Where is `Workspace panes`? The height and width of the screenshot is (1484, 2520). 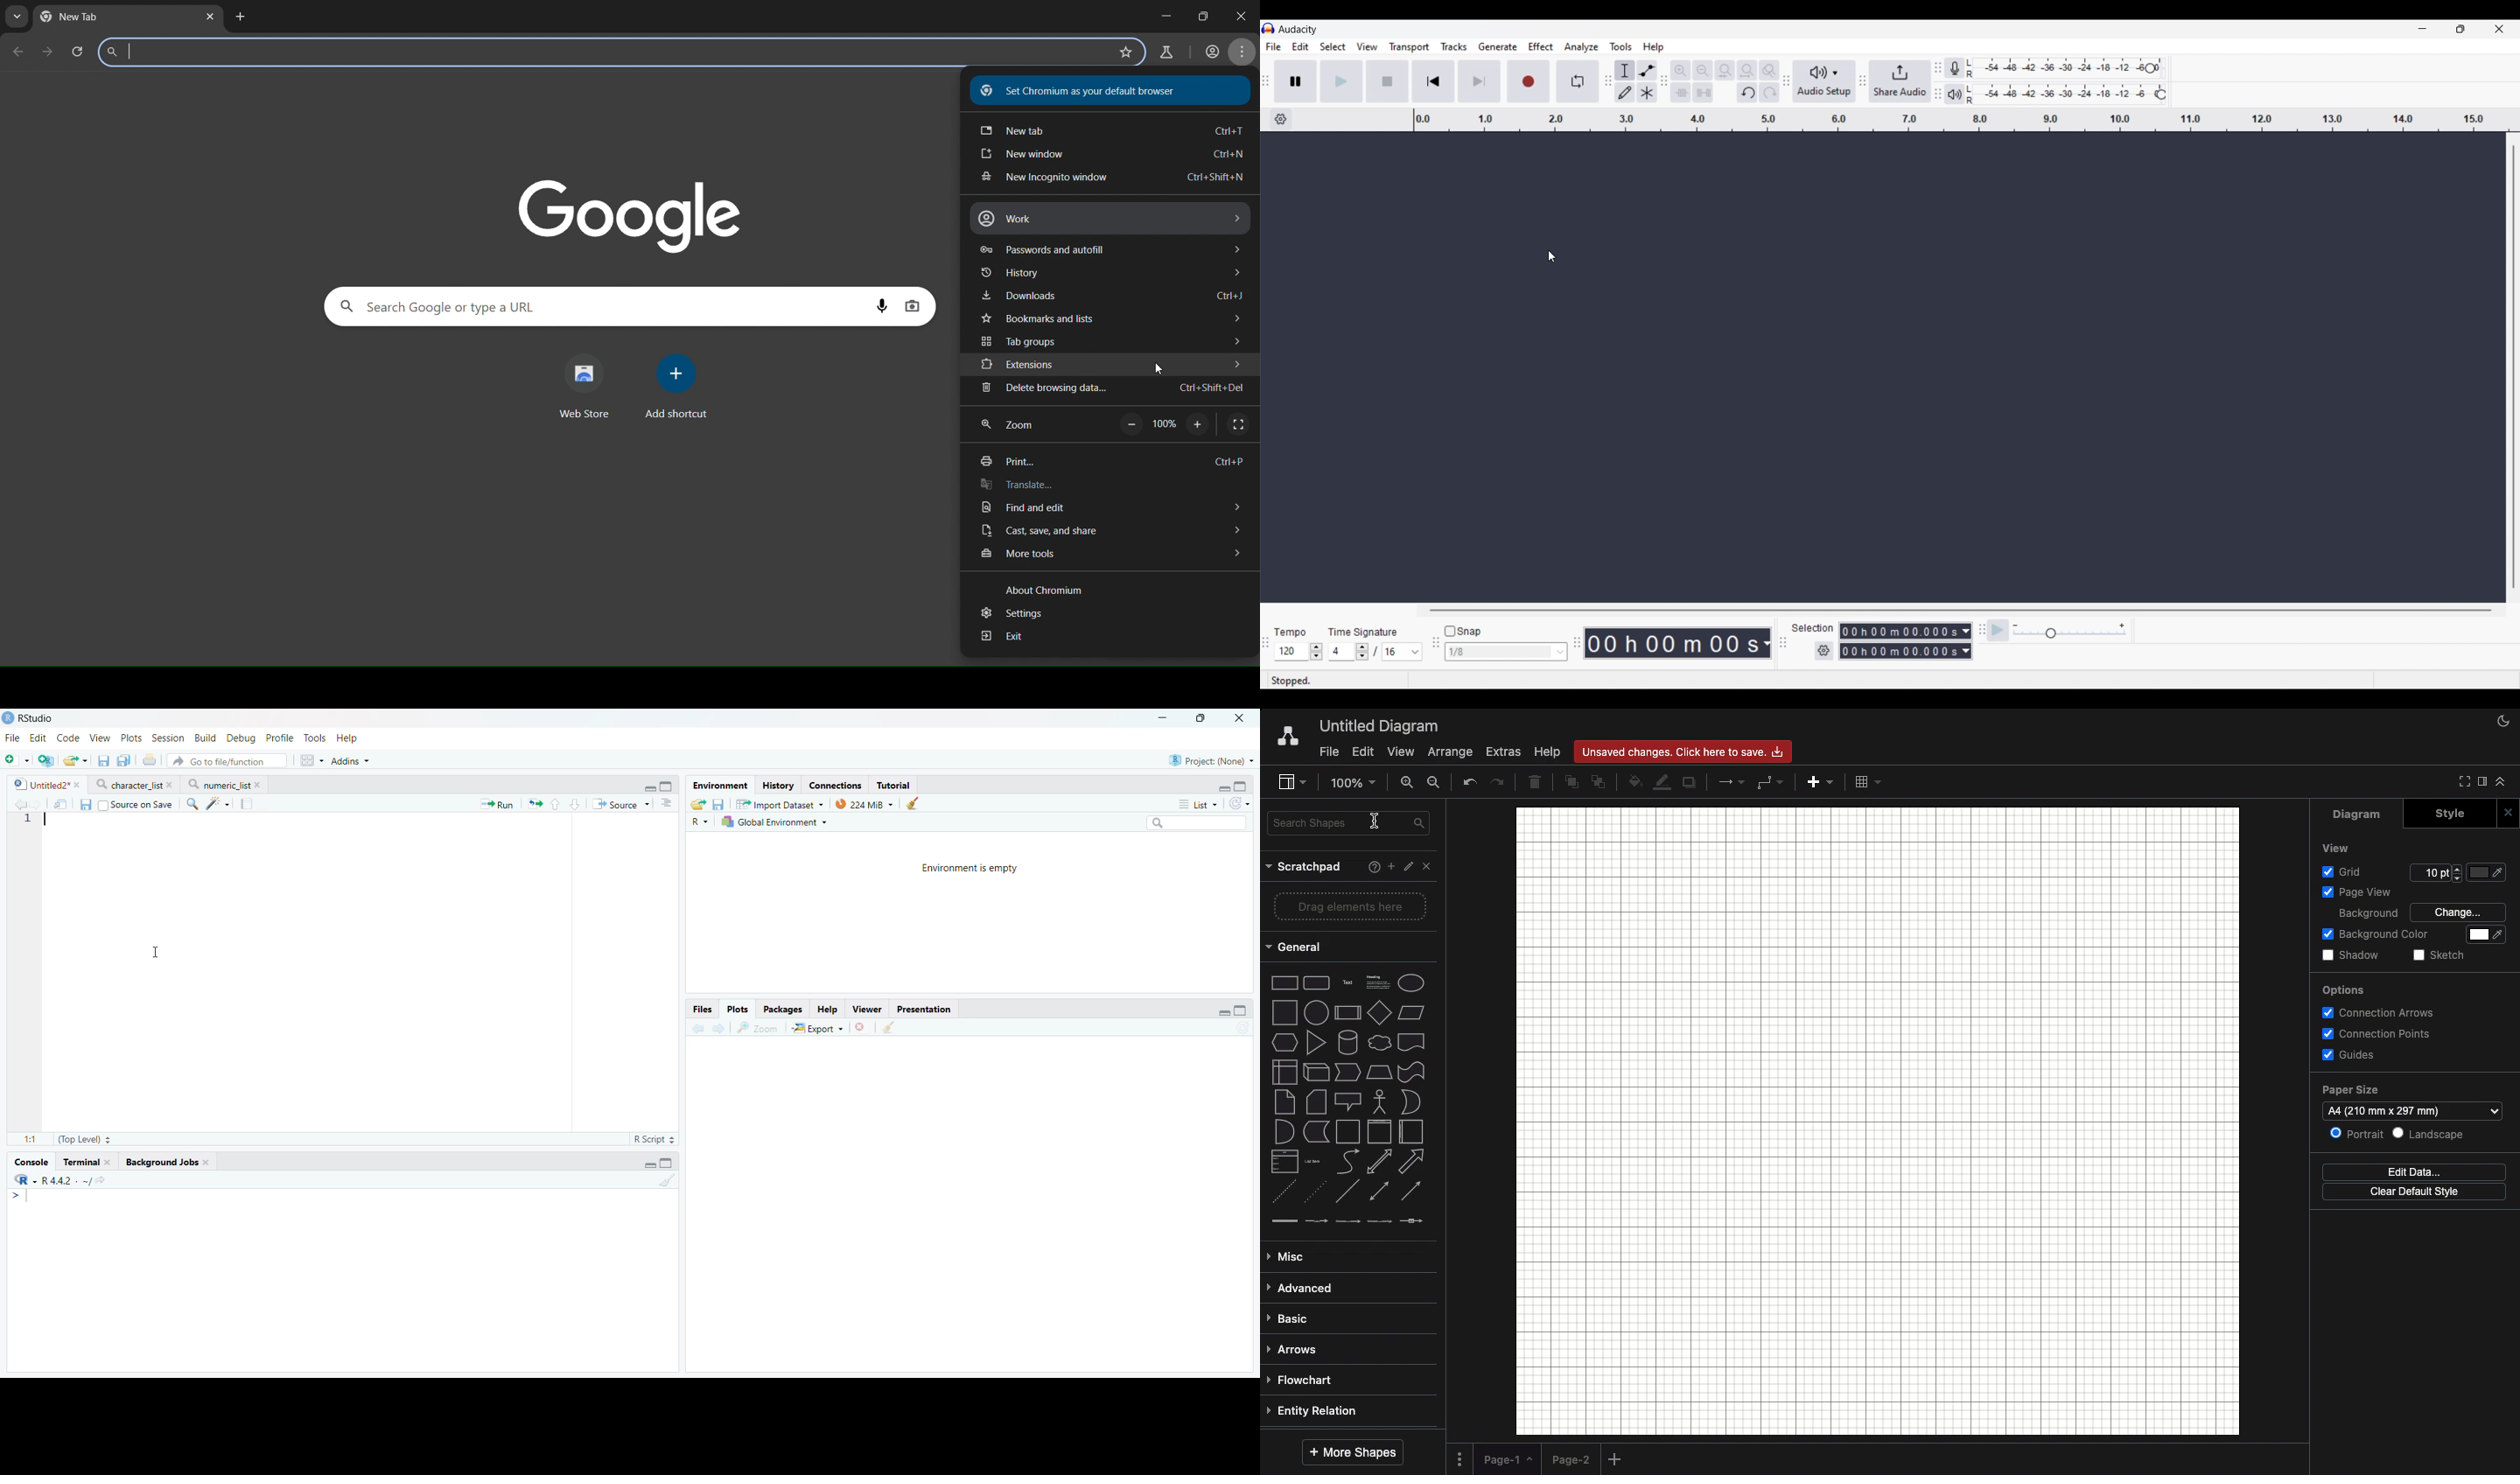
Workspace panes is located at coordinates (308, 760).